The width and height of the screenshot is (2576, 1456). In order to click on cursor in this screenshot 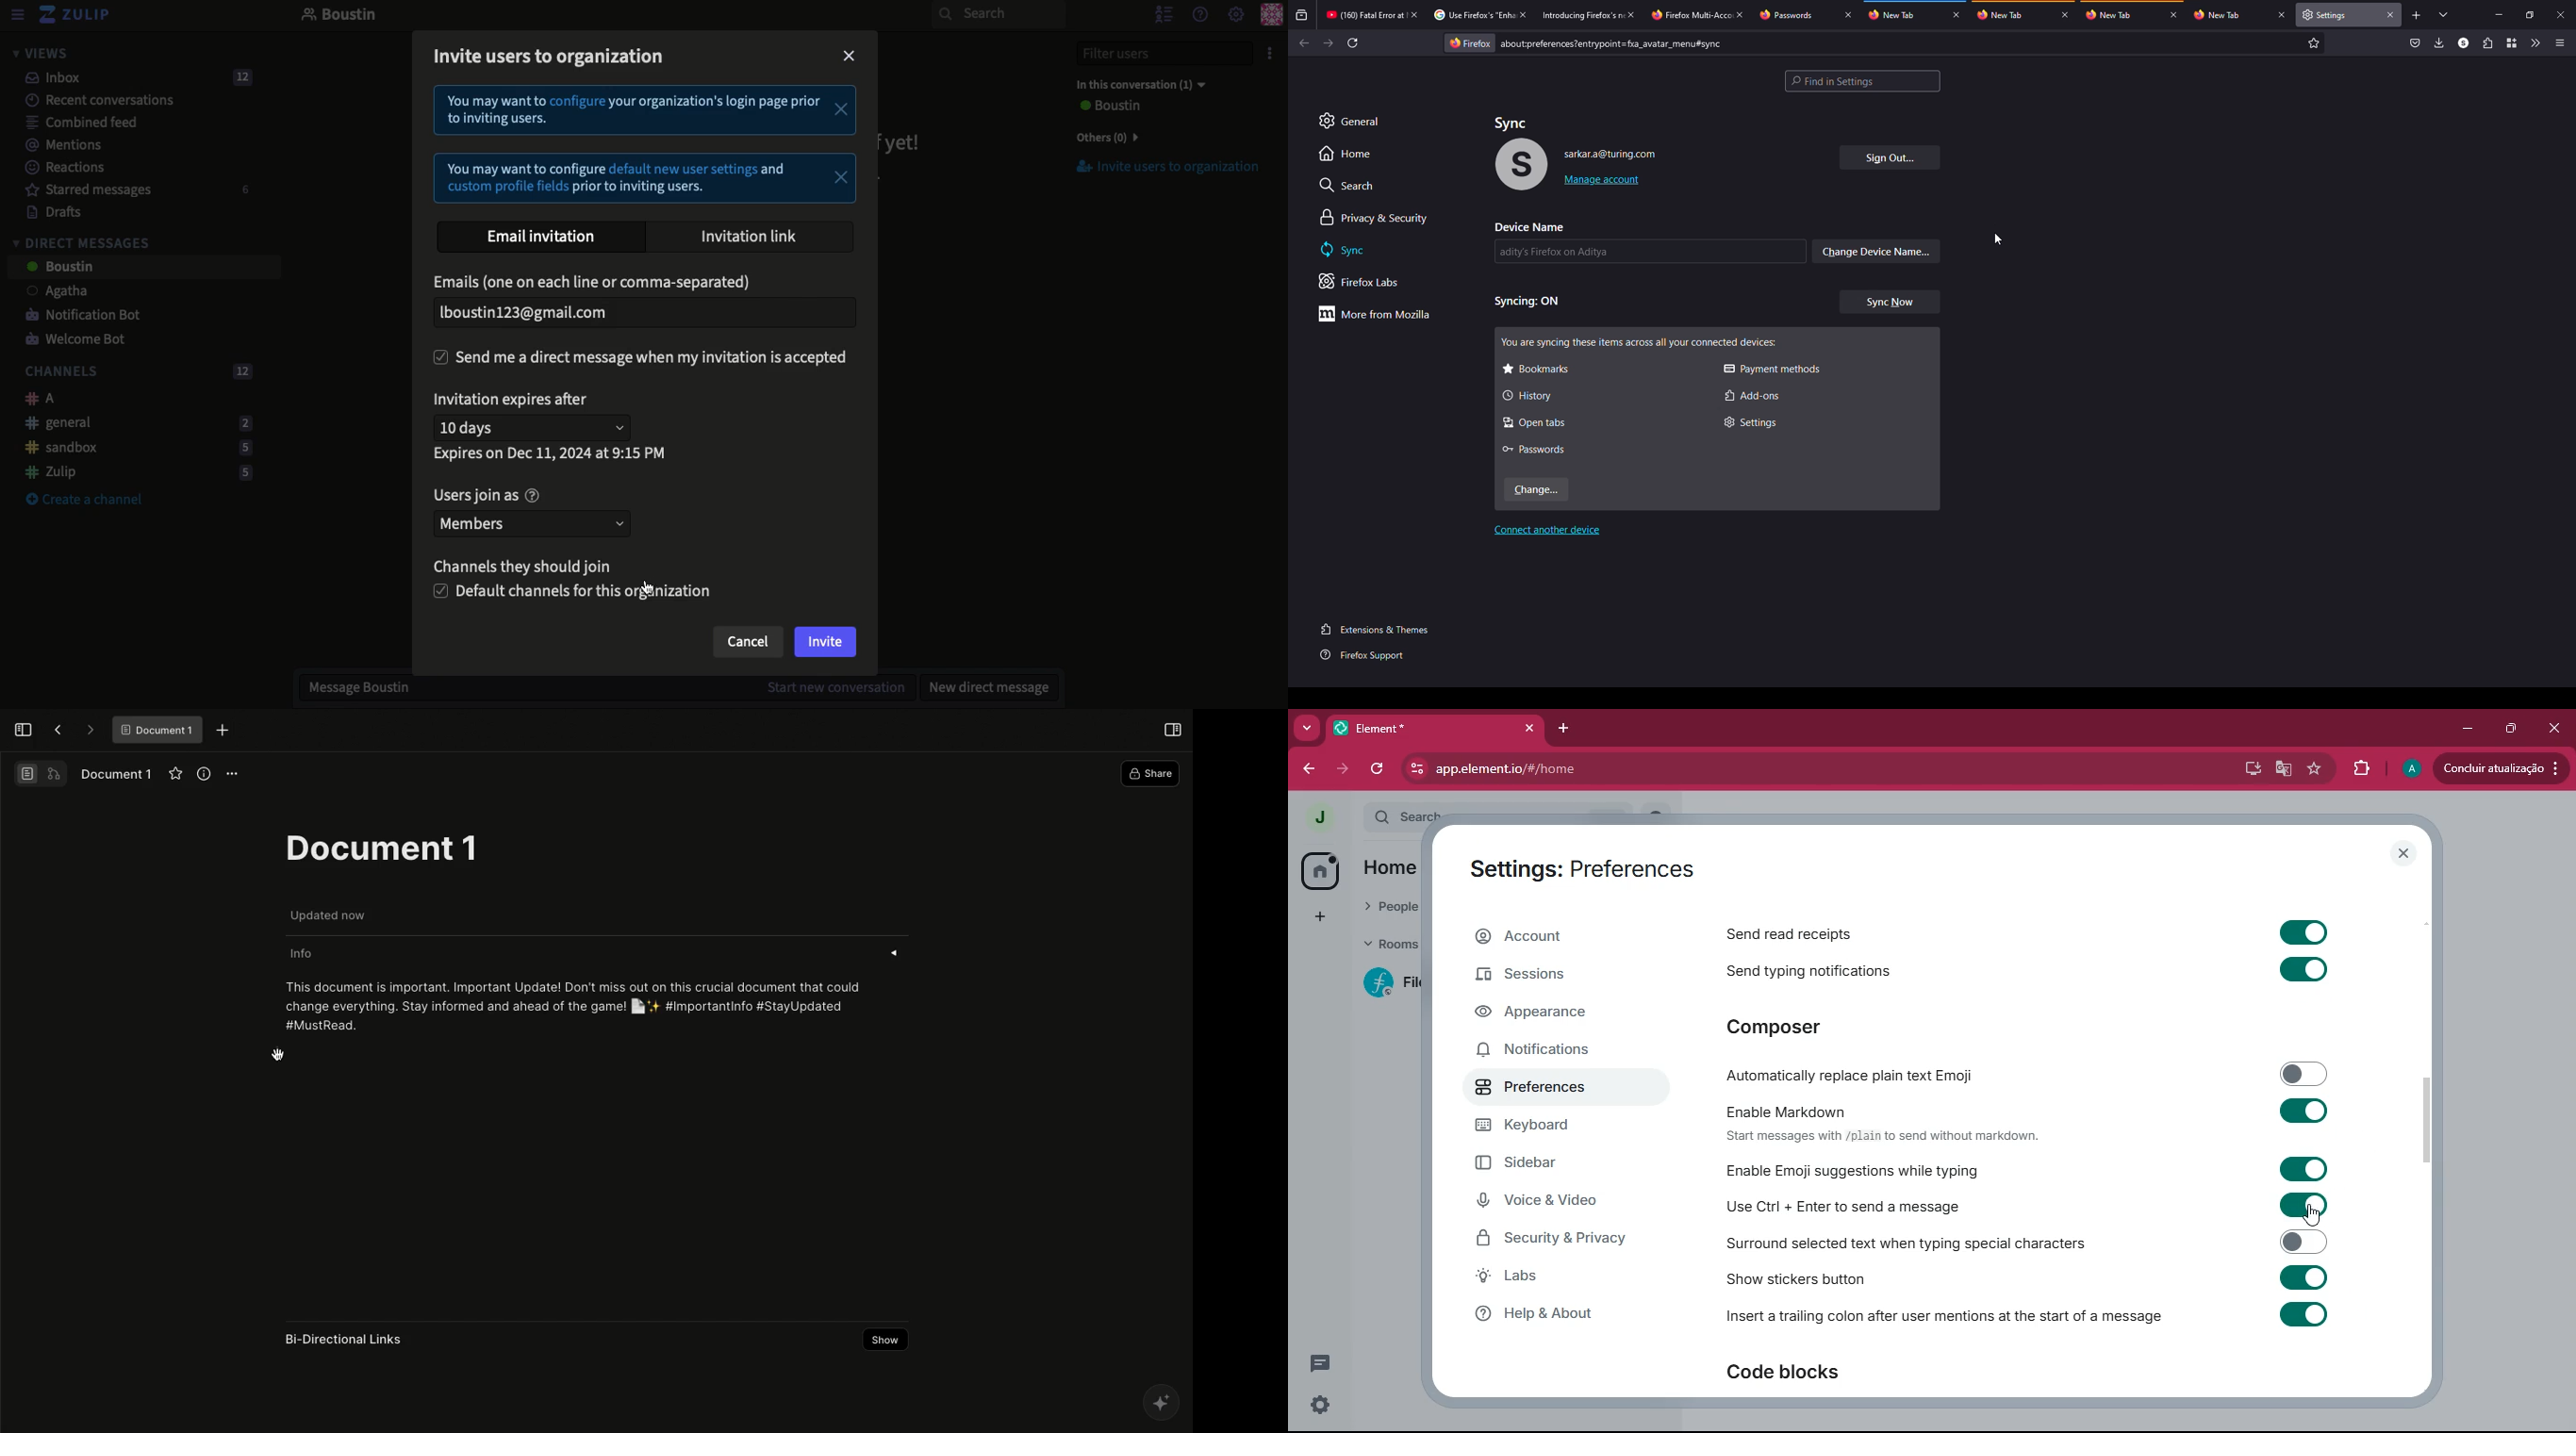, I will do `click(654, 584)`.